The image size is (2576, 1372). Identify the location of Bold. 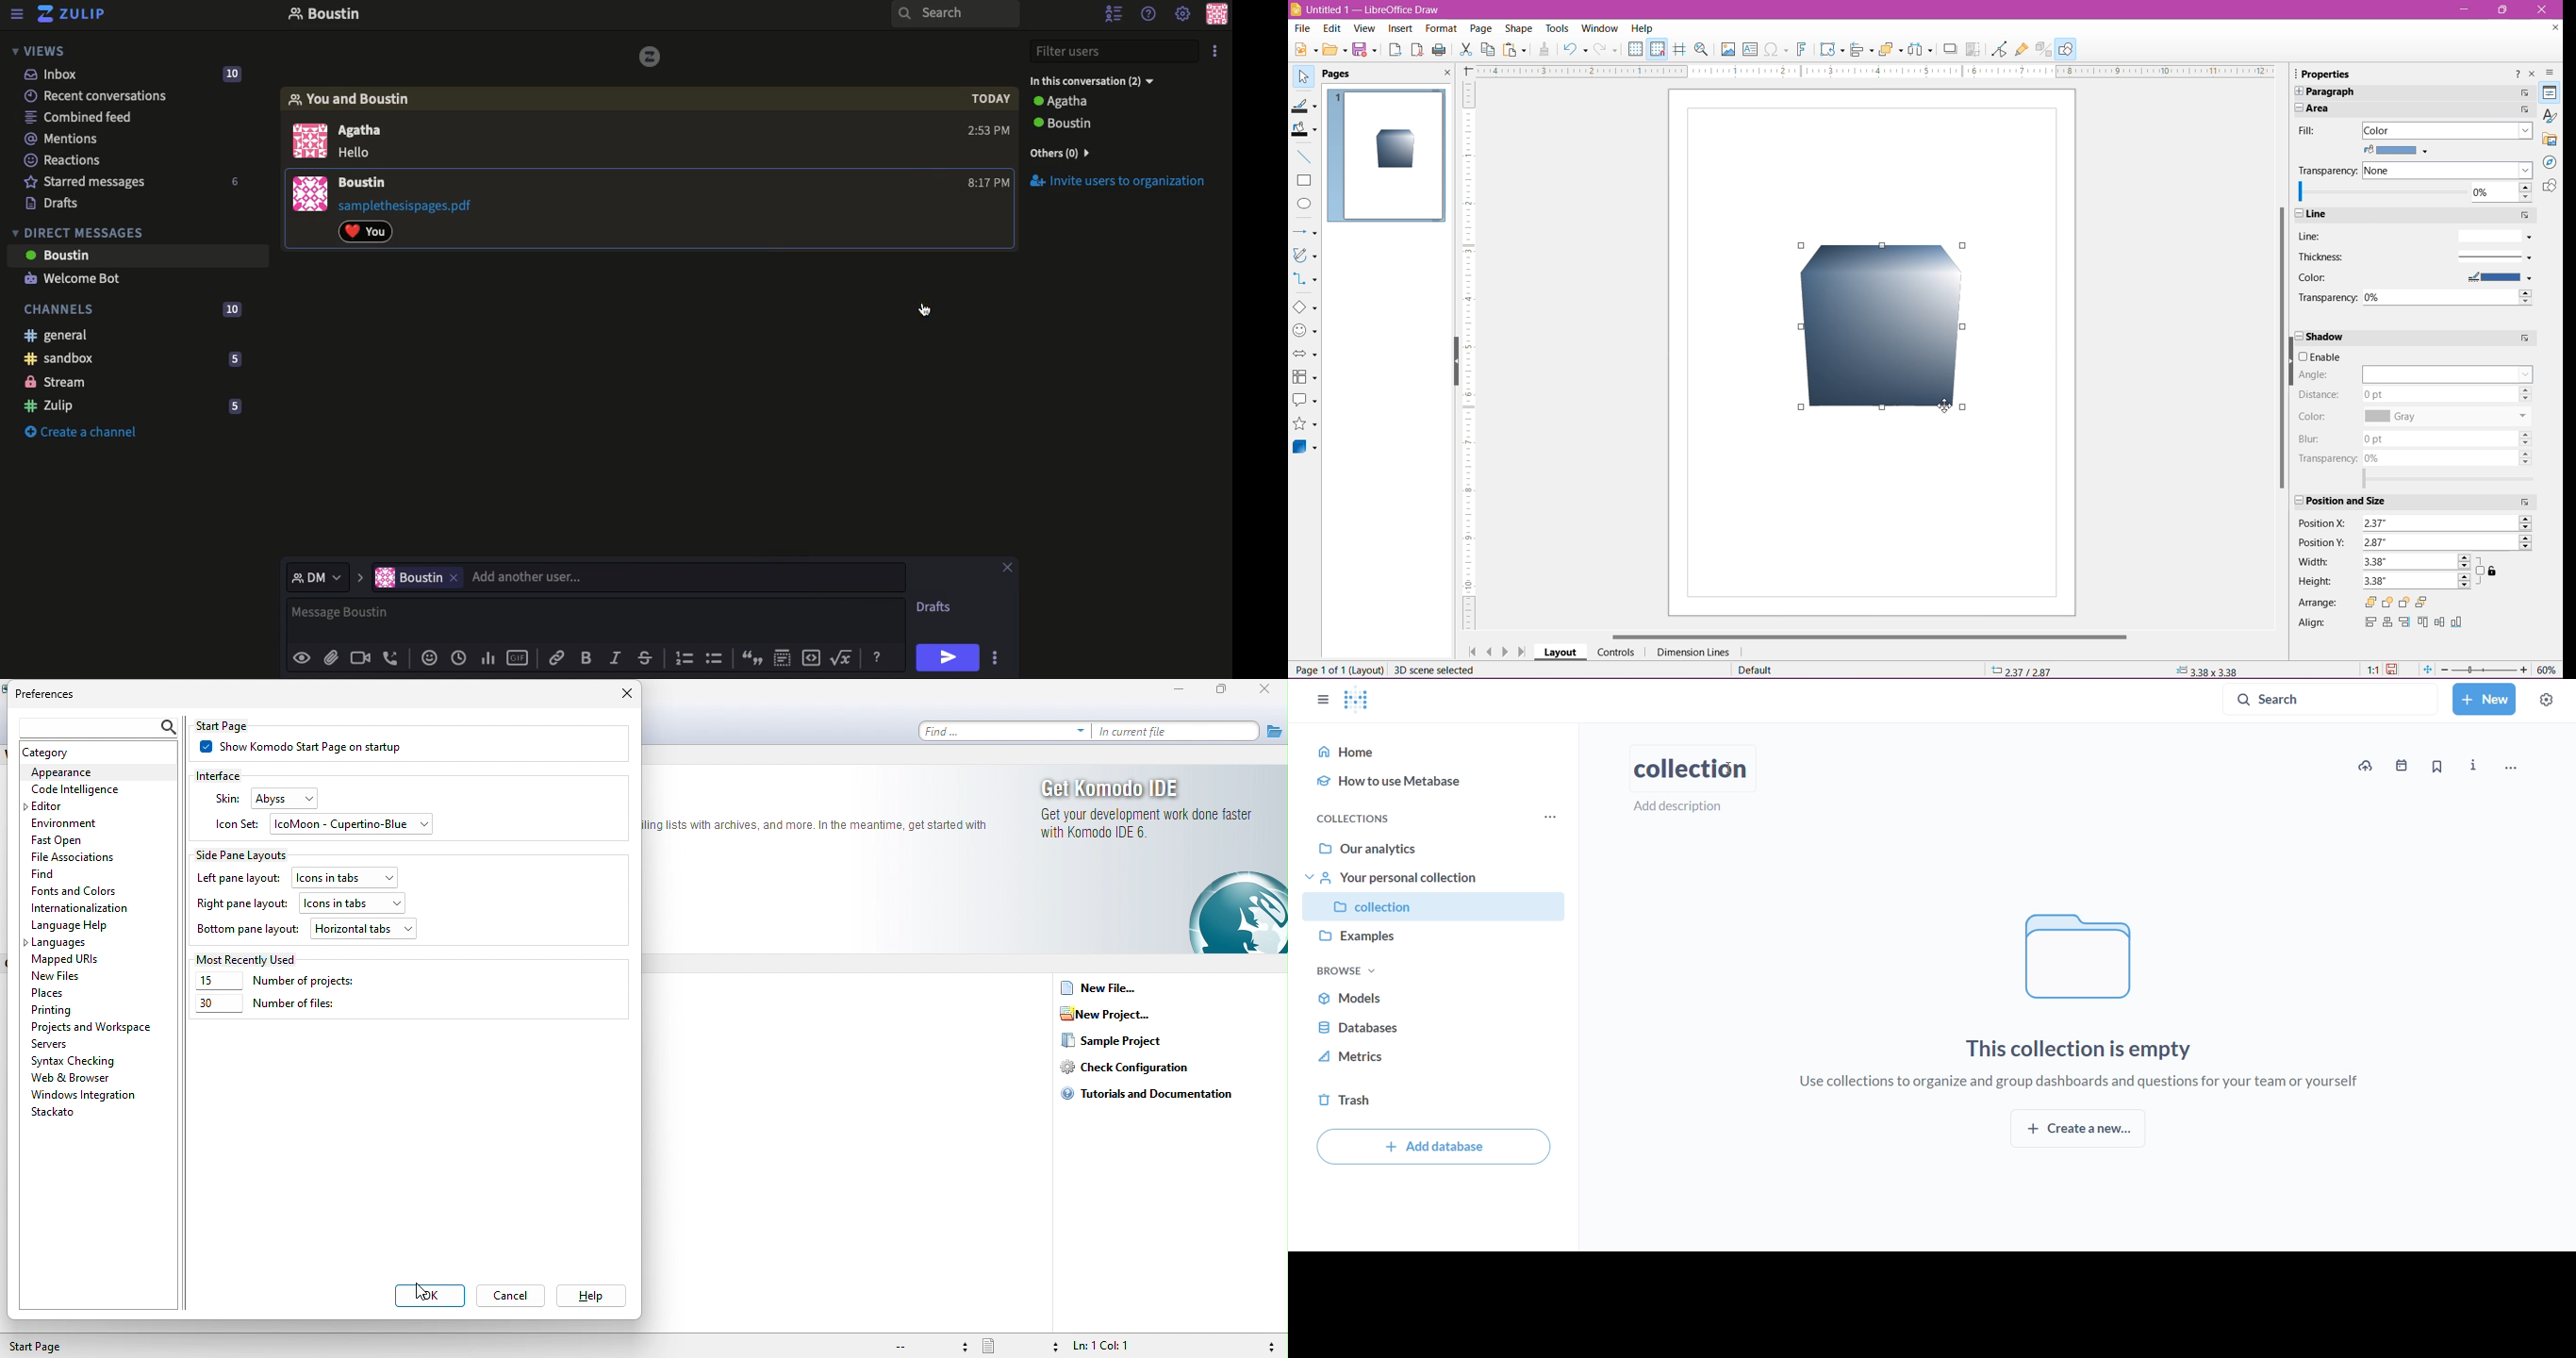
(591, 657).